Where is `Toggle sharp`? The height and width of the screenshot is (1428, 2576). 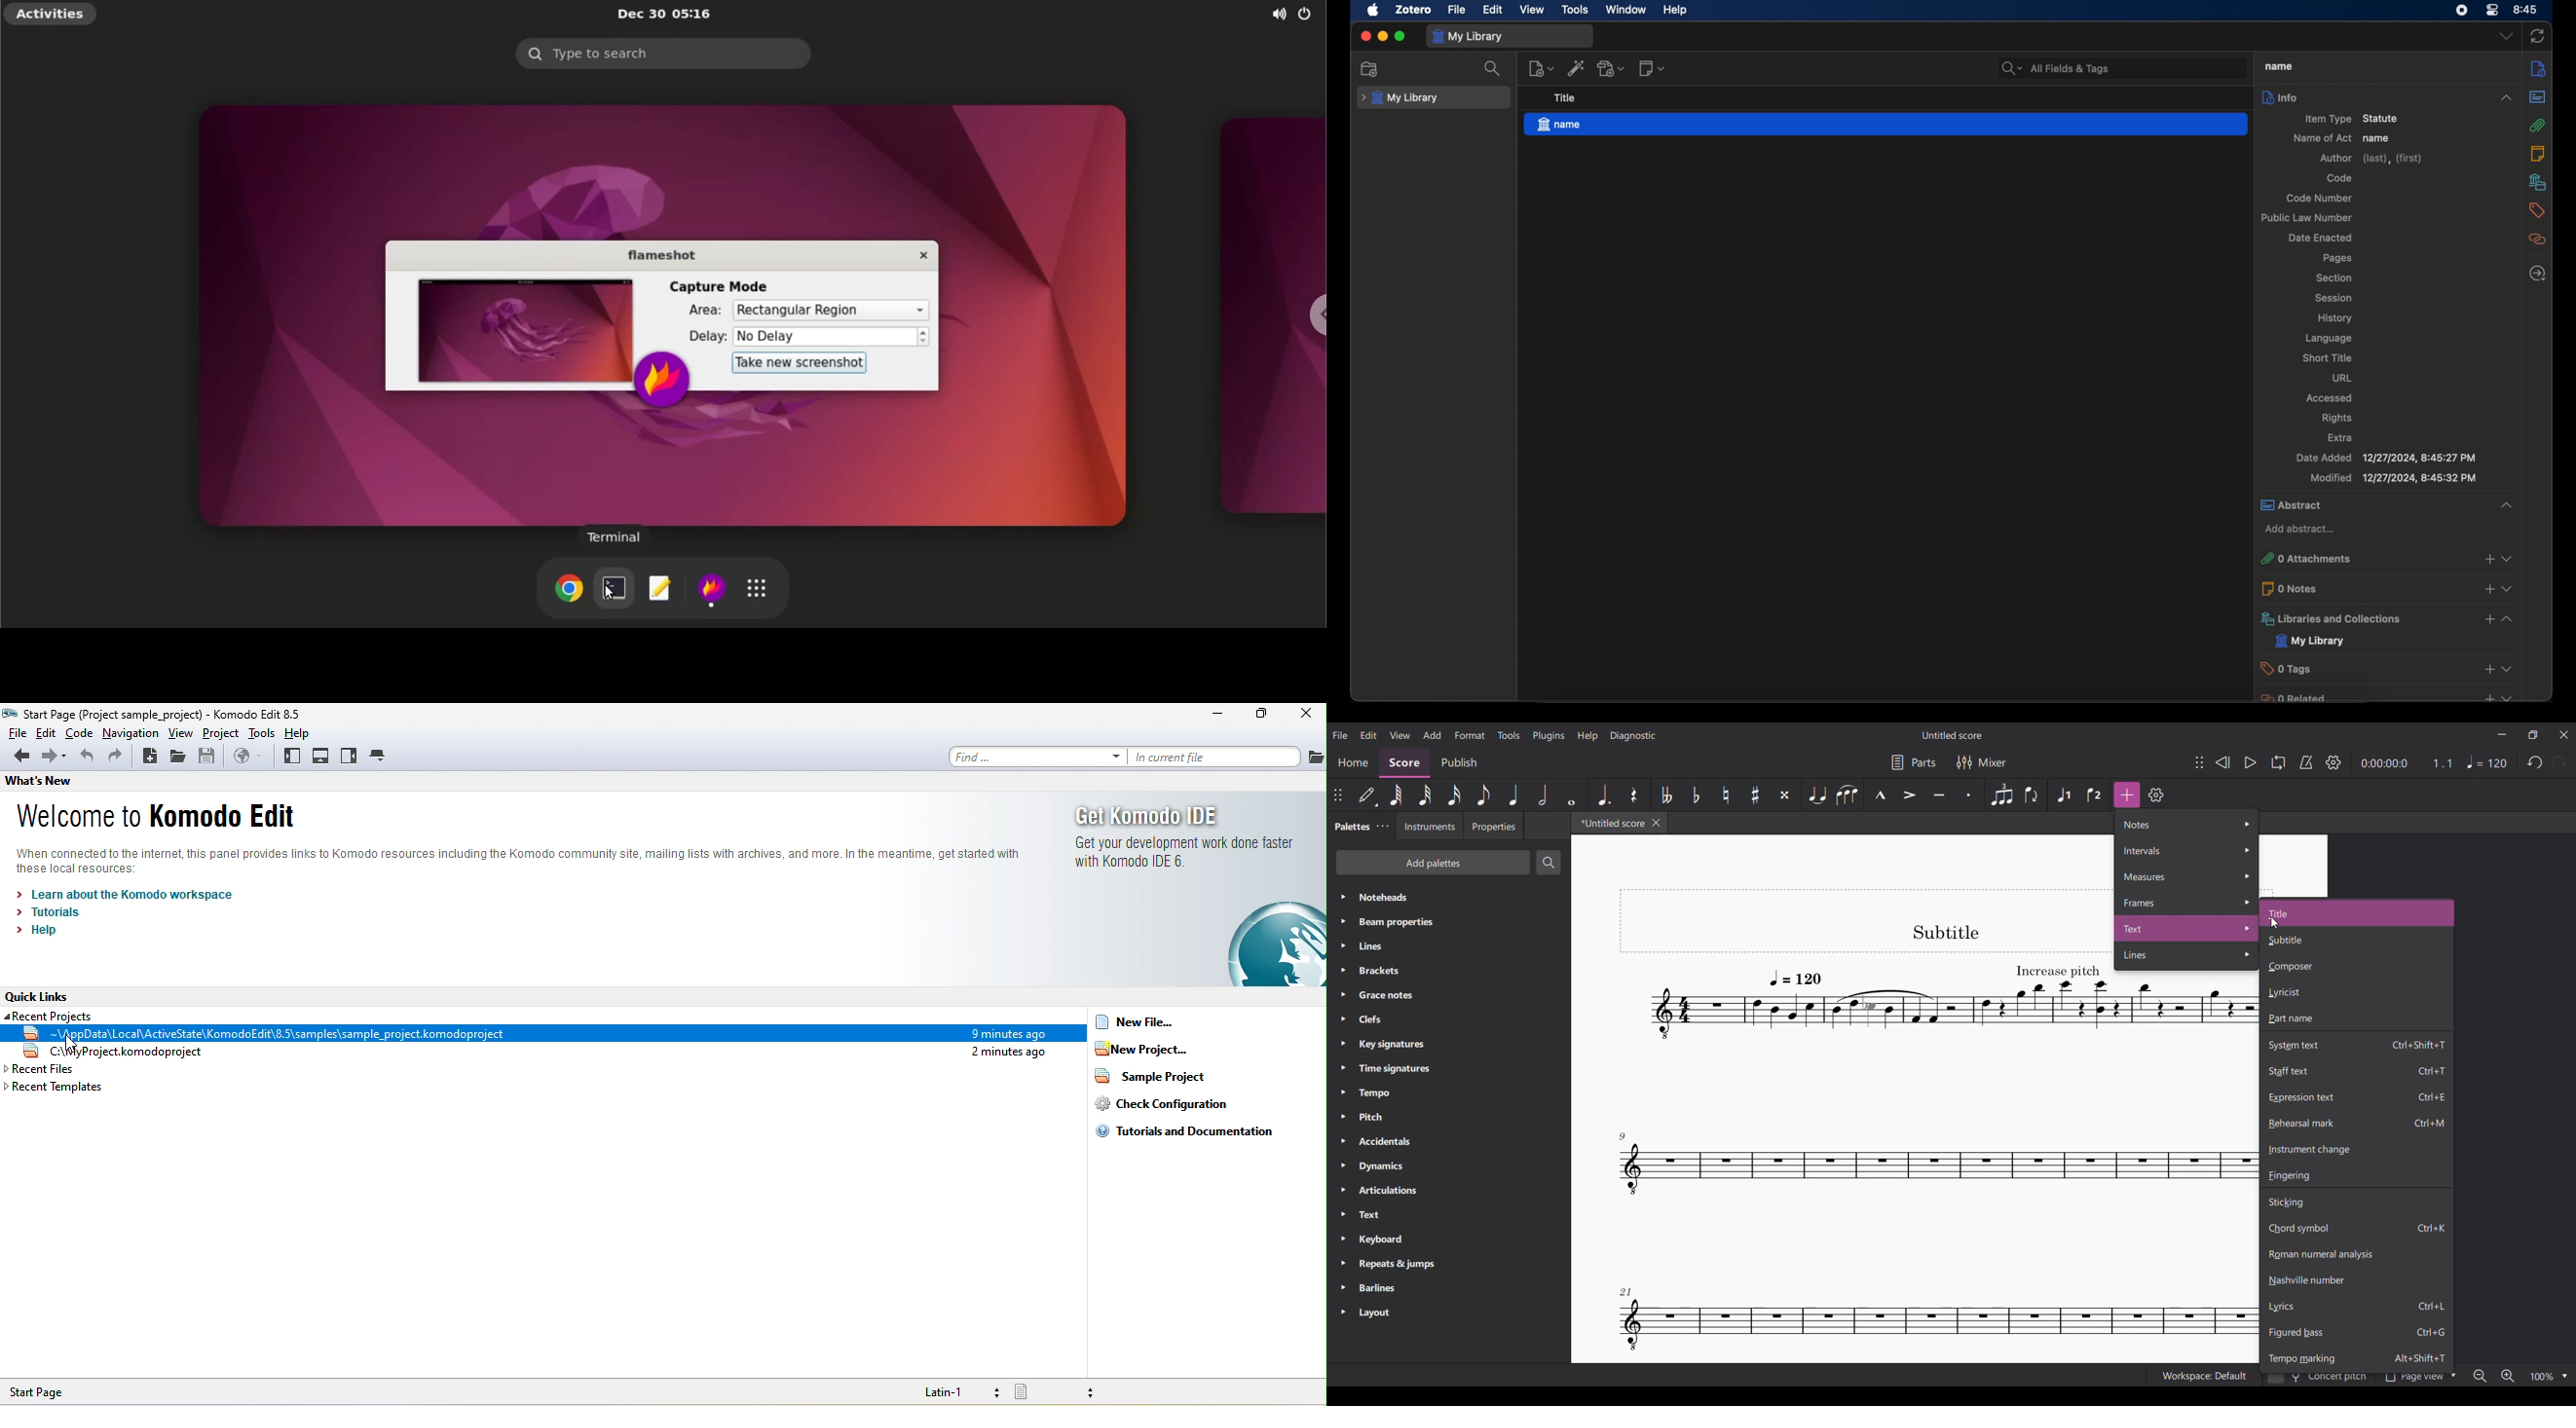 Toggle sharp is located at coordinates (1756, 794).